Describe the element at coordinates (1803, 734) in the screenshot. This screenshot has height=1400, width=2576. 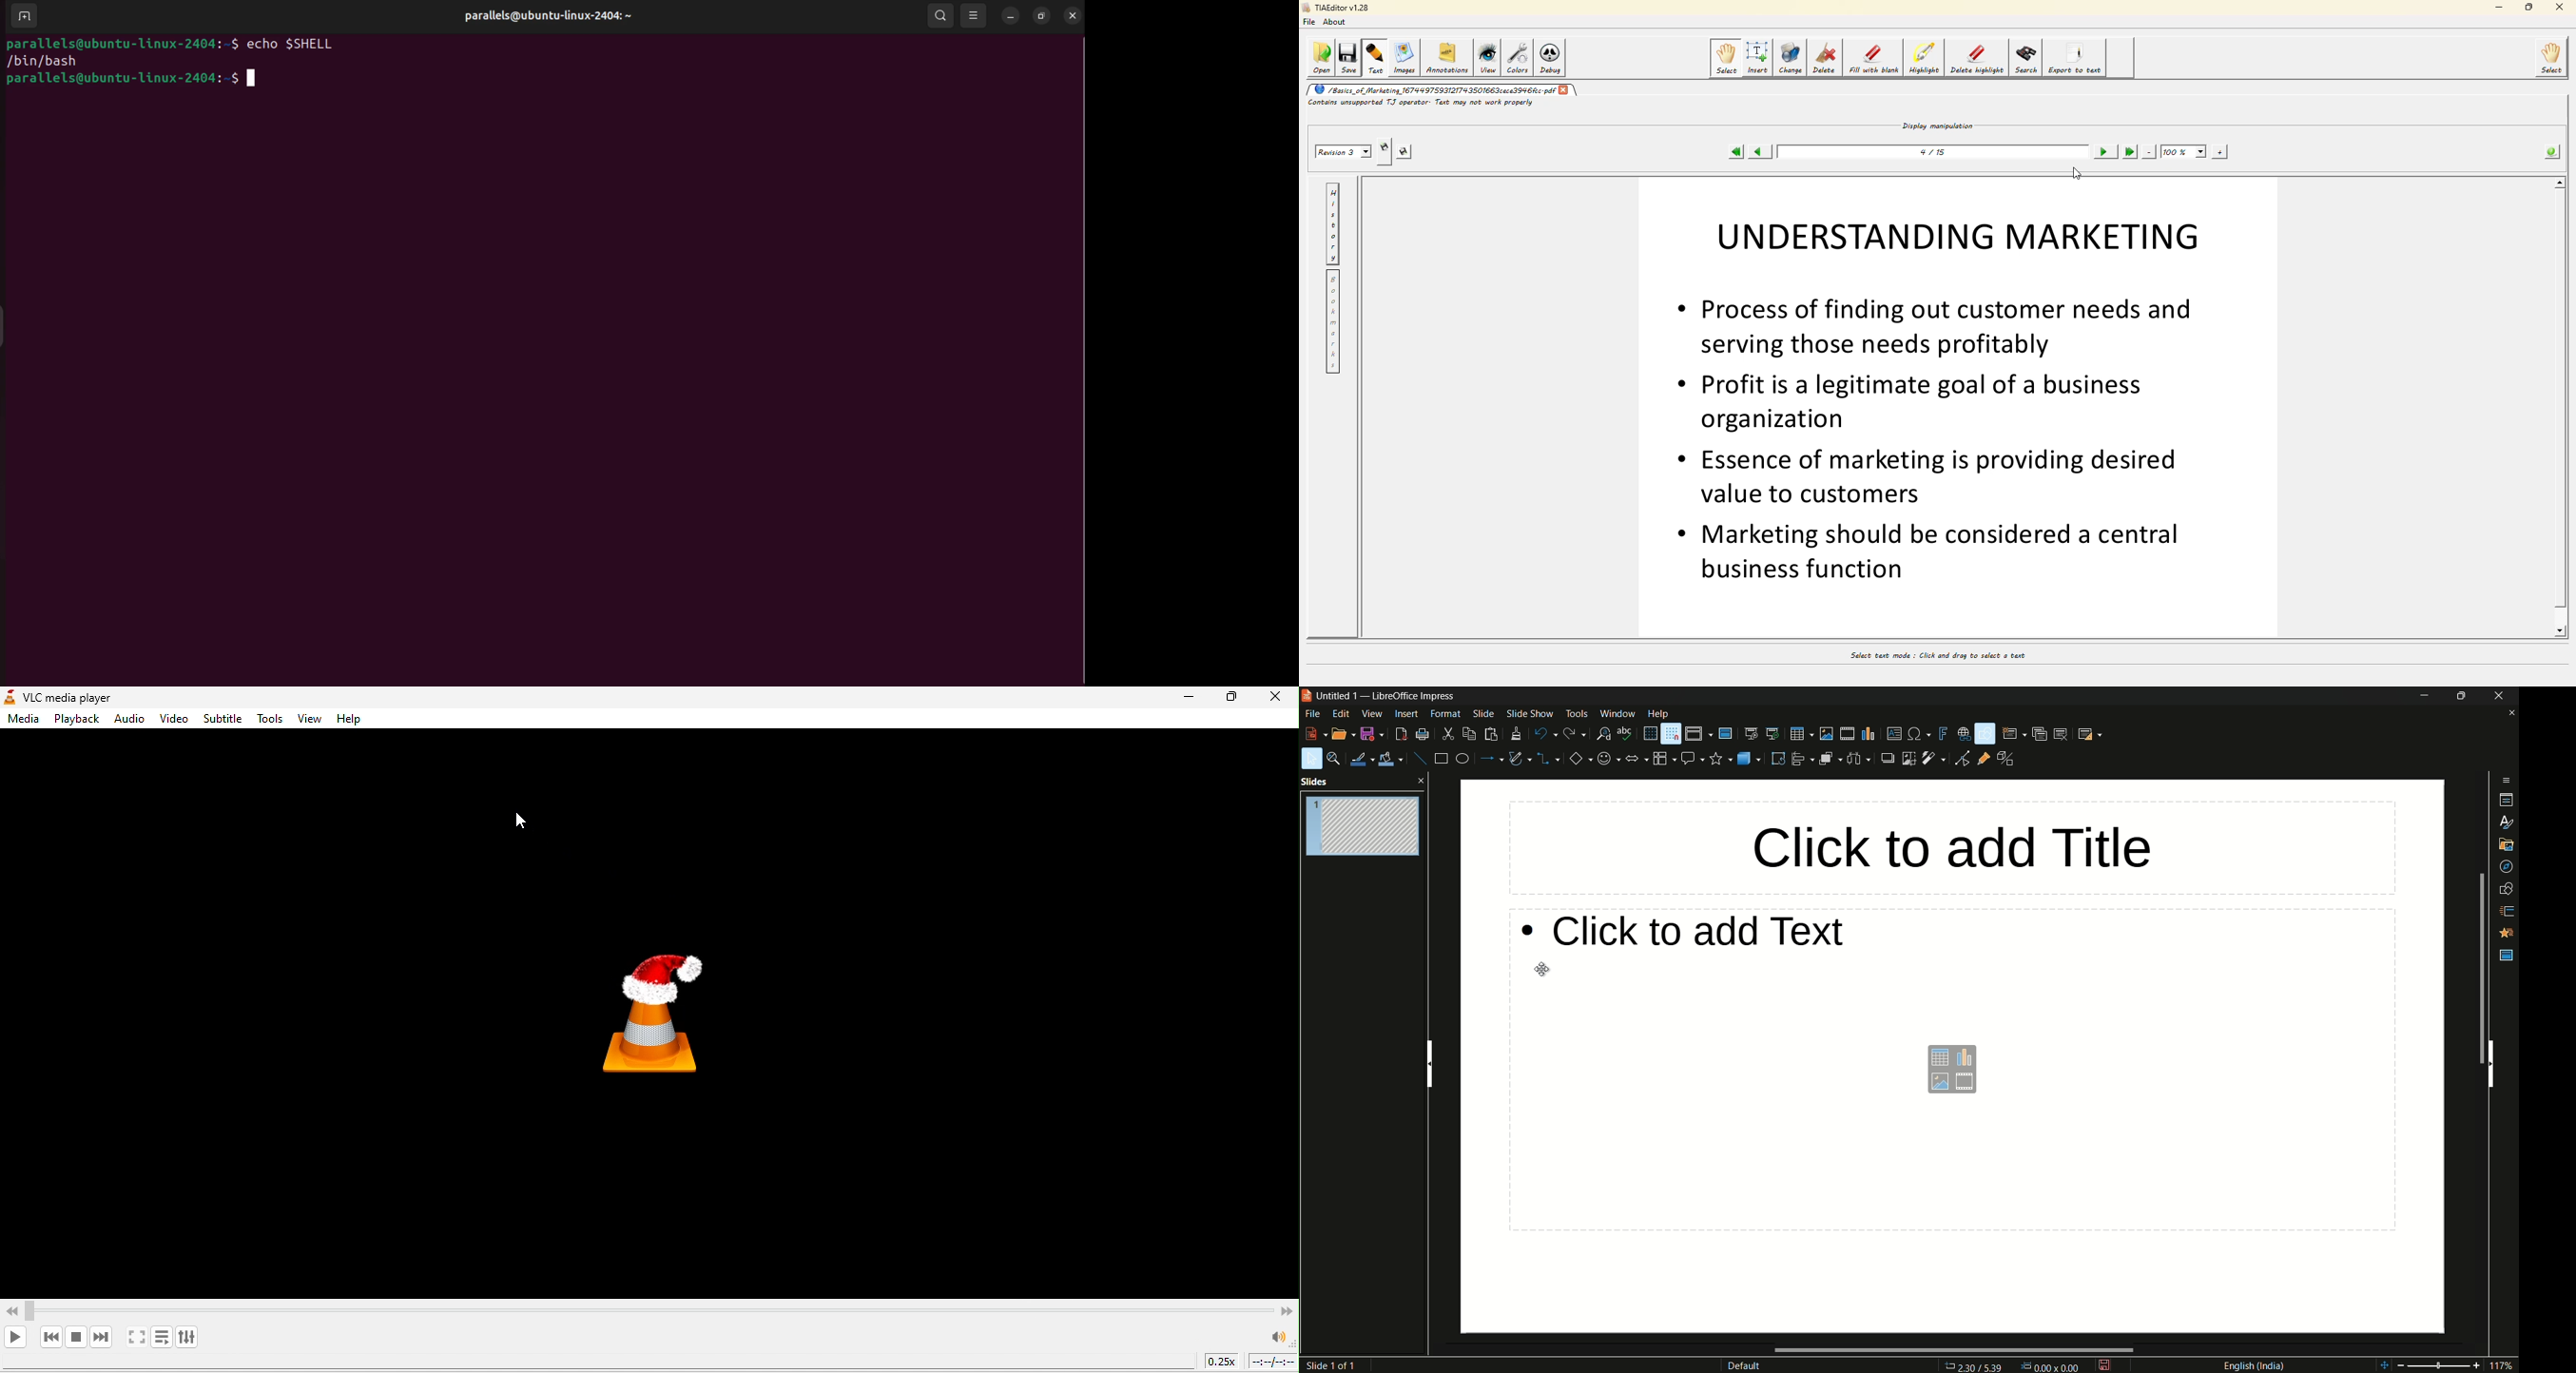
I see `table` at that location.